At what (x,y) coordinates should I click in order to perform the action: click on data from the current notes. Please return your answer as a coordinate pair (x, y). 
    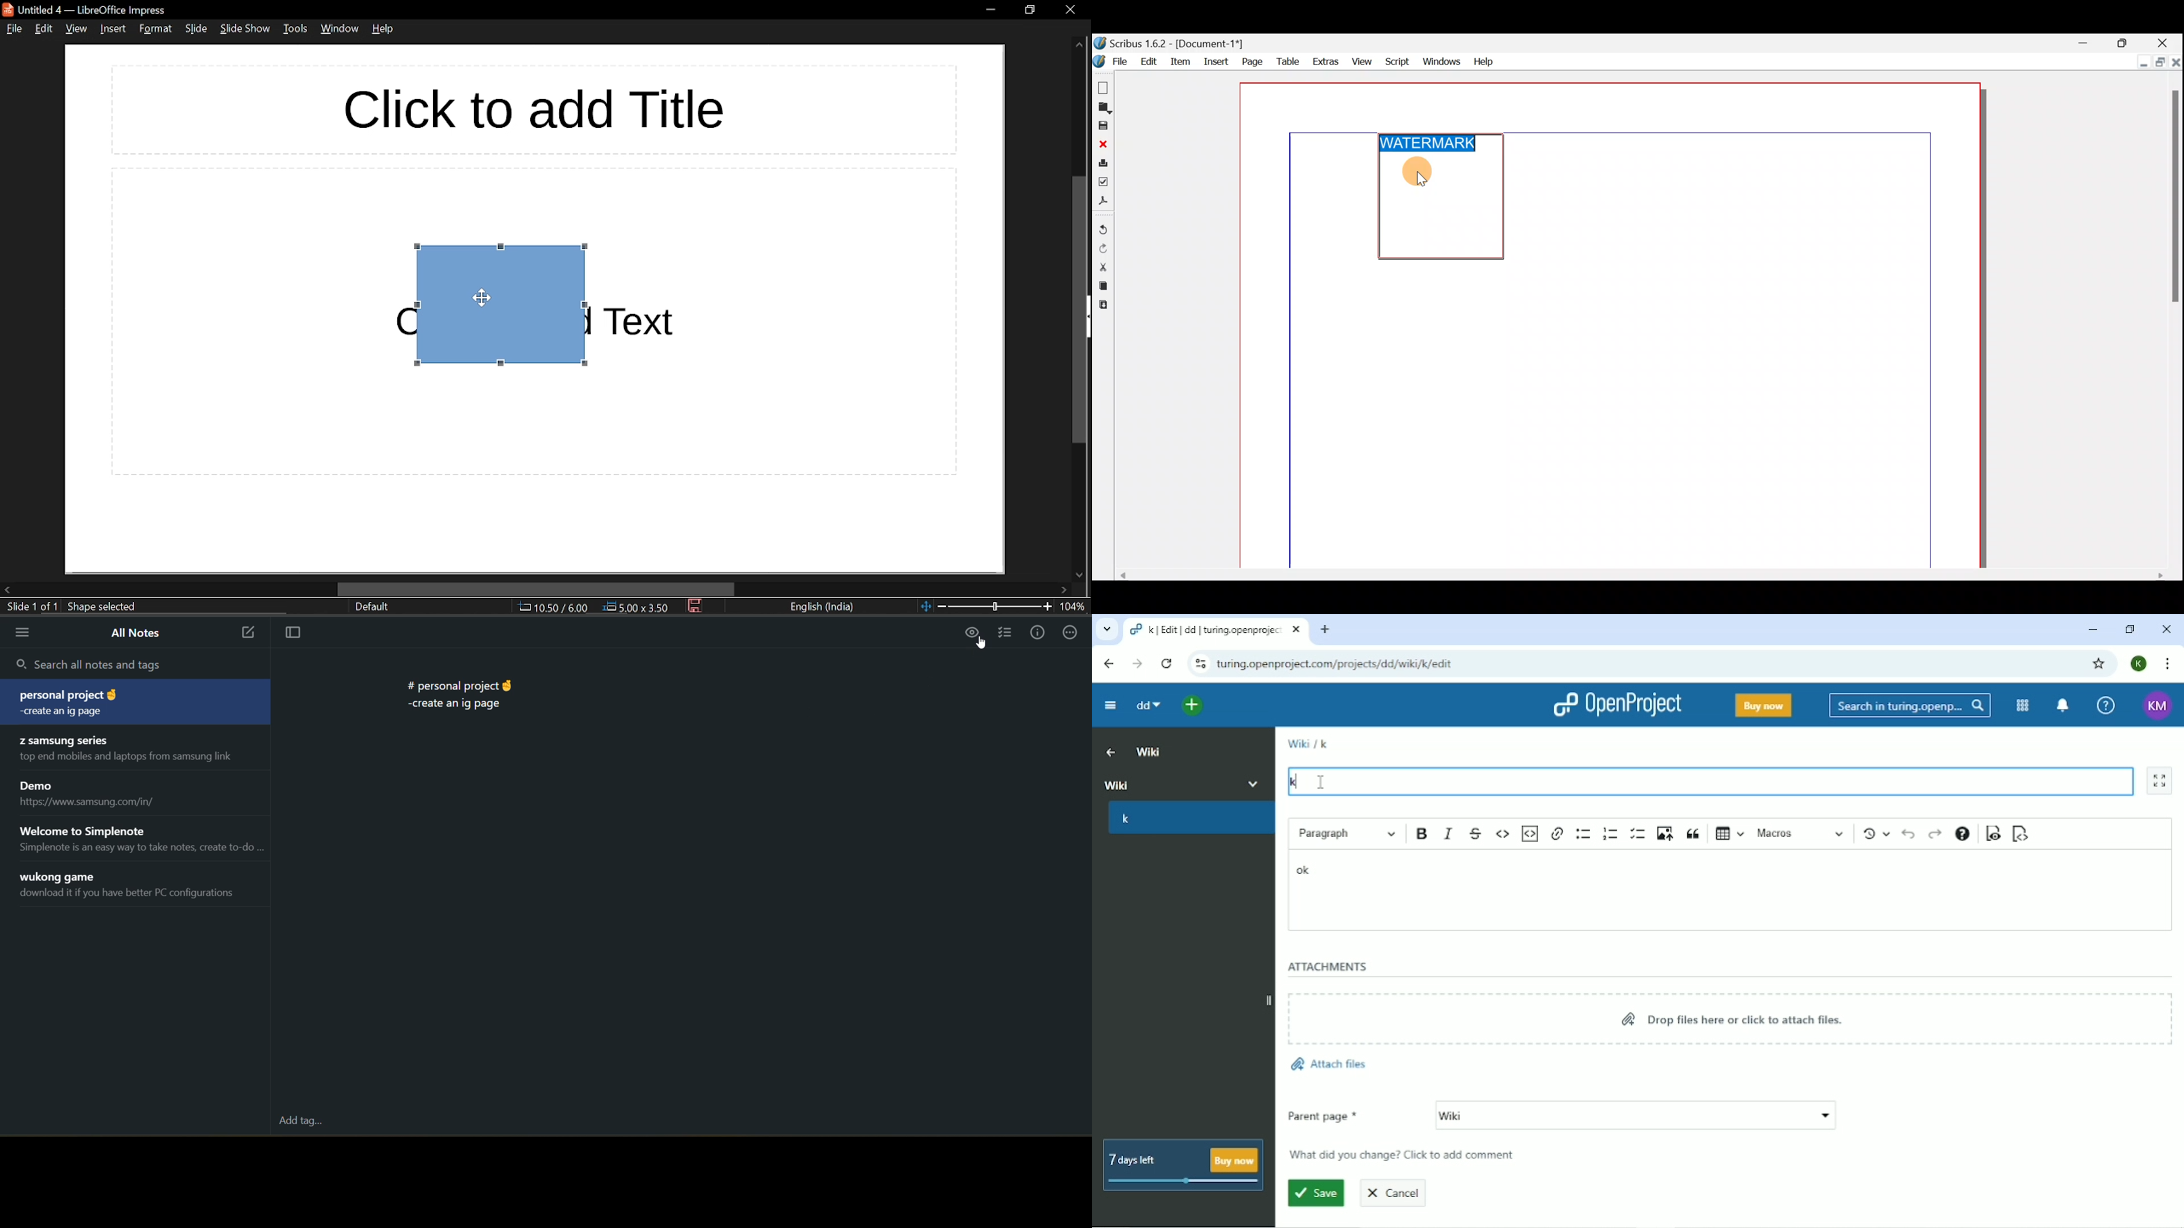
    Looking at the image, I should click on (462, 699).